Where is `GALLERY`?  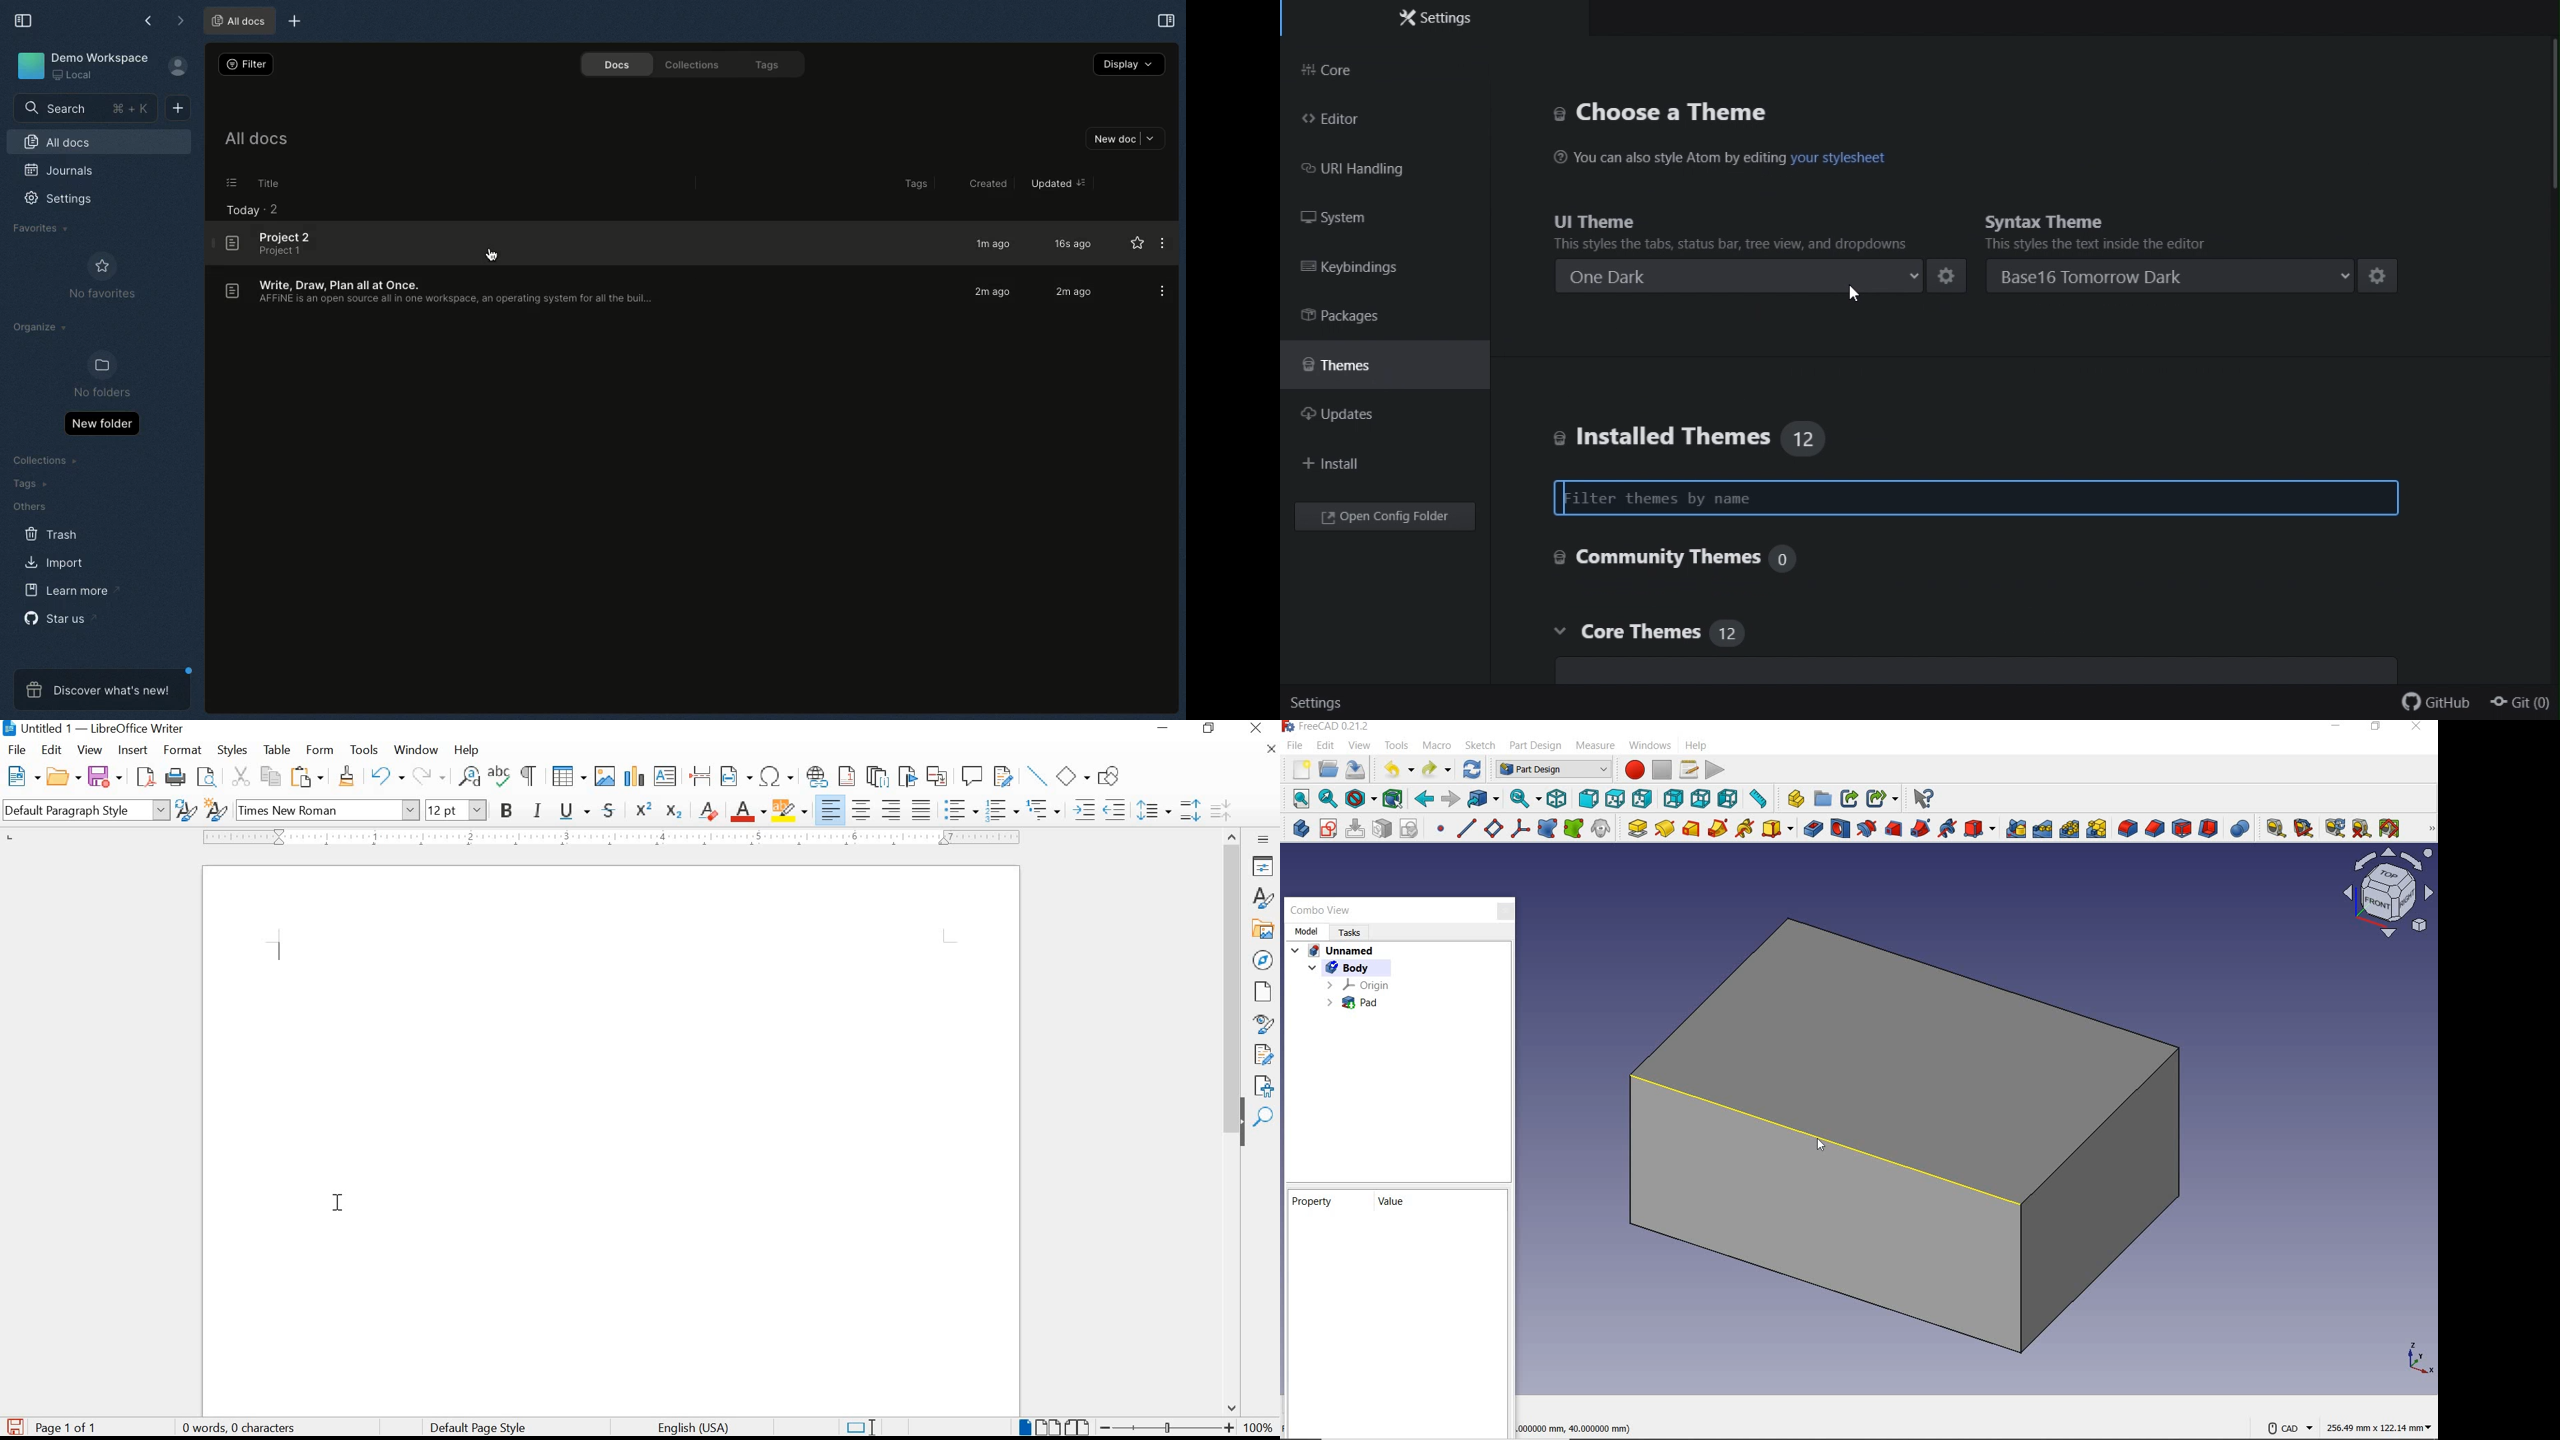 GALLERY is located at coordinates (1264, 930).